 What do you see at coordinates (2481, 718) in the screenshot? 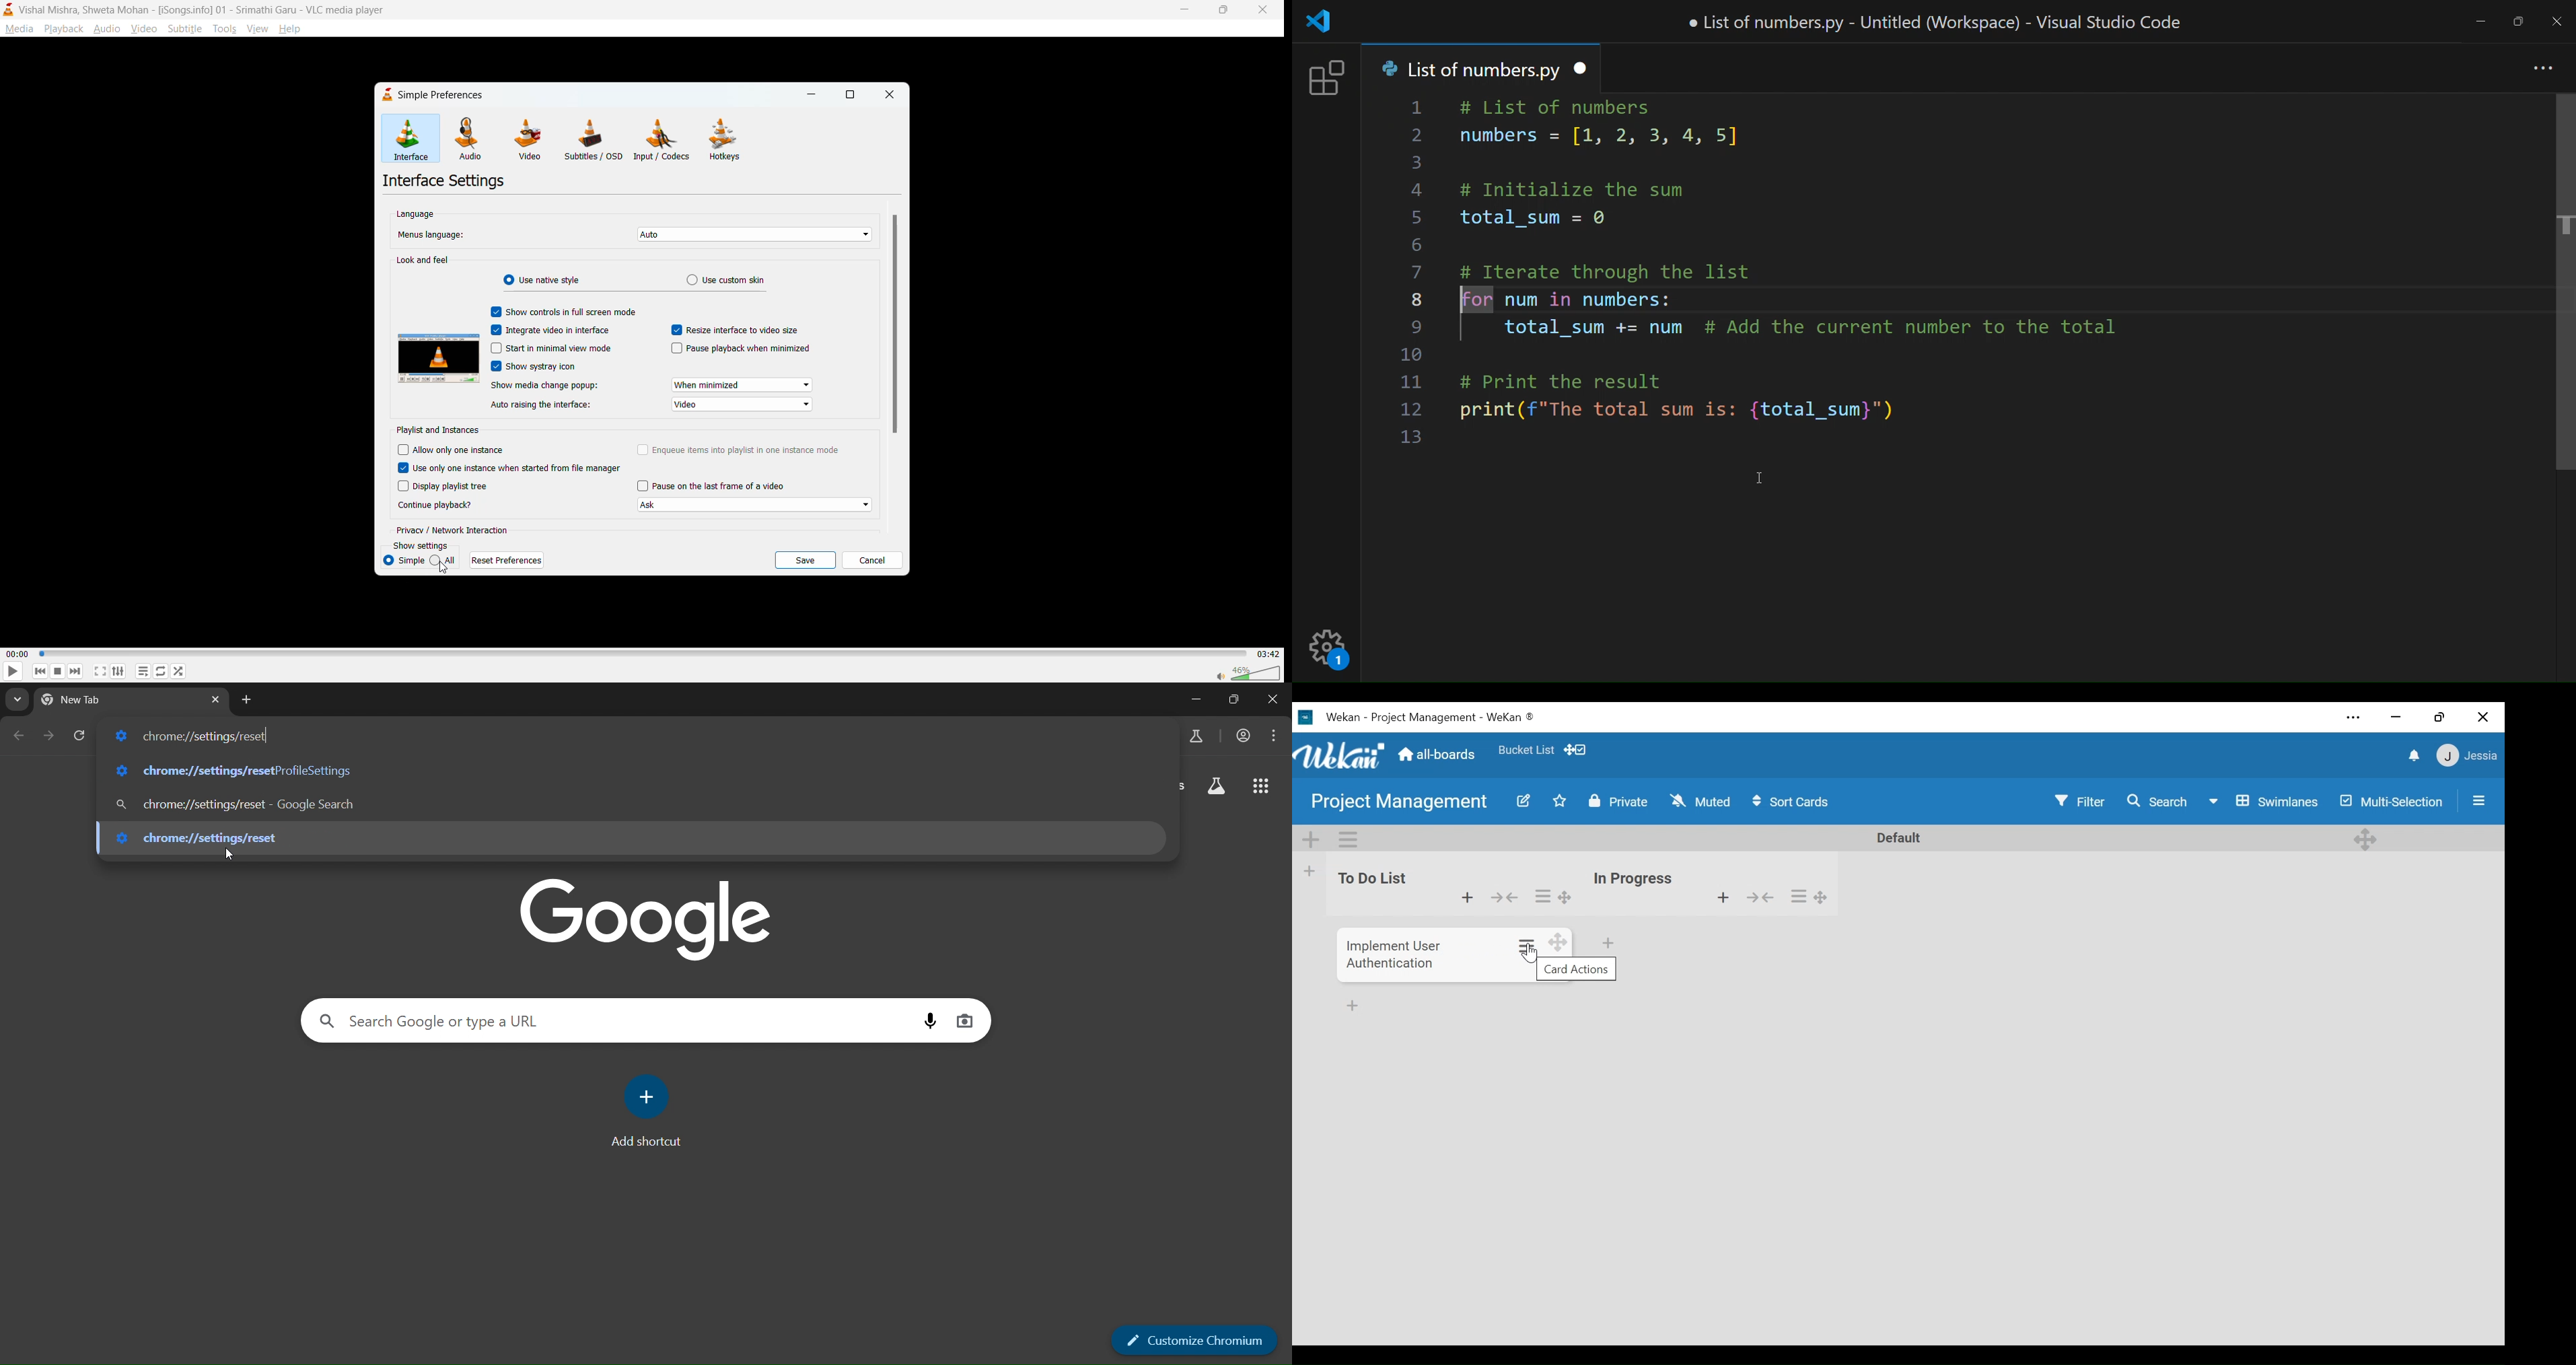
I see `Close` at bounding box center [2481, 718].